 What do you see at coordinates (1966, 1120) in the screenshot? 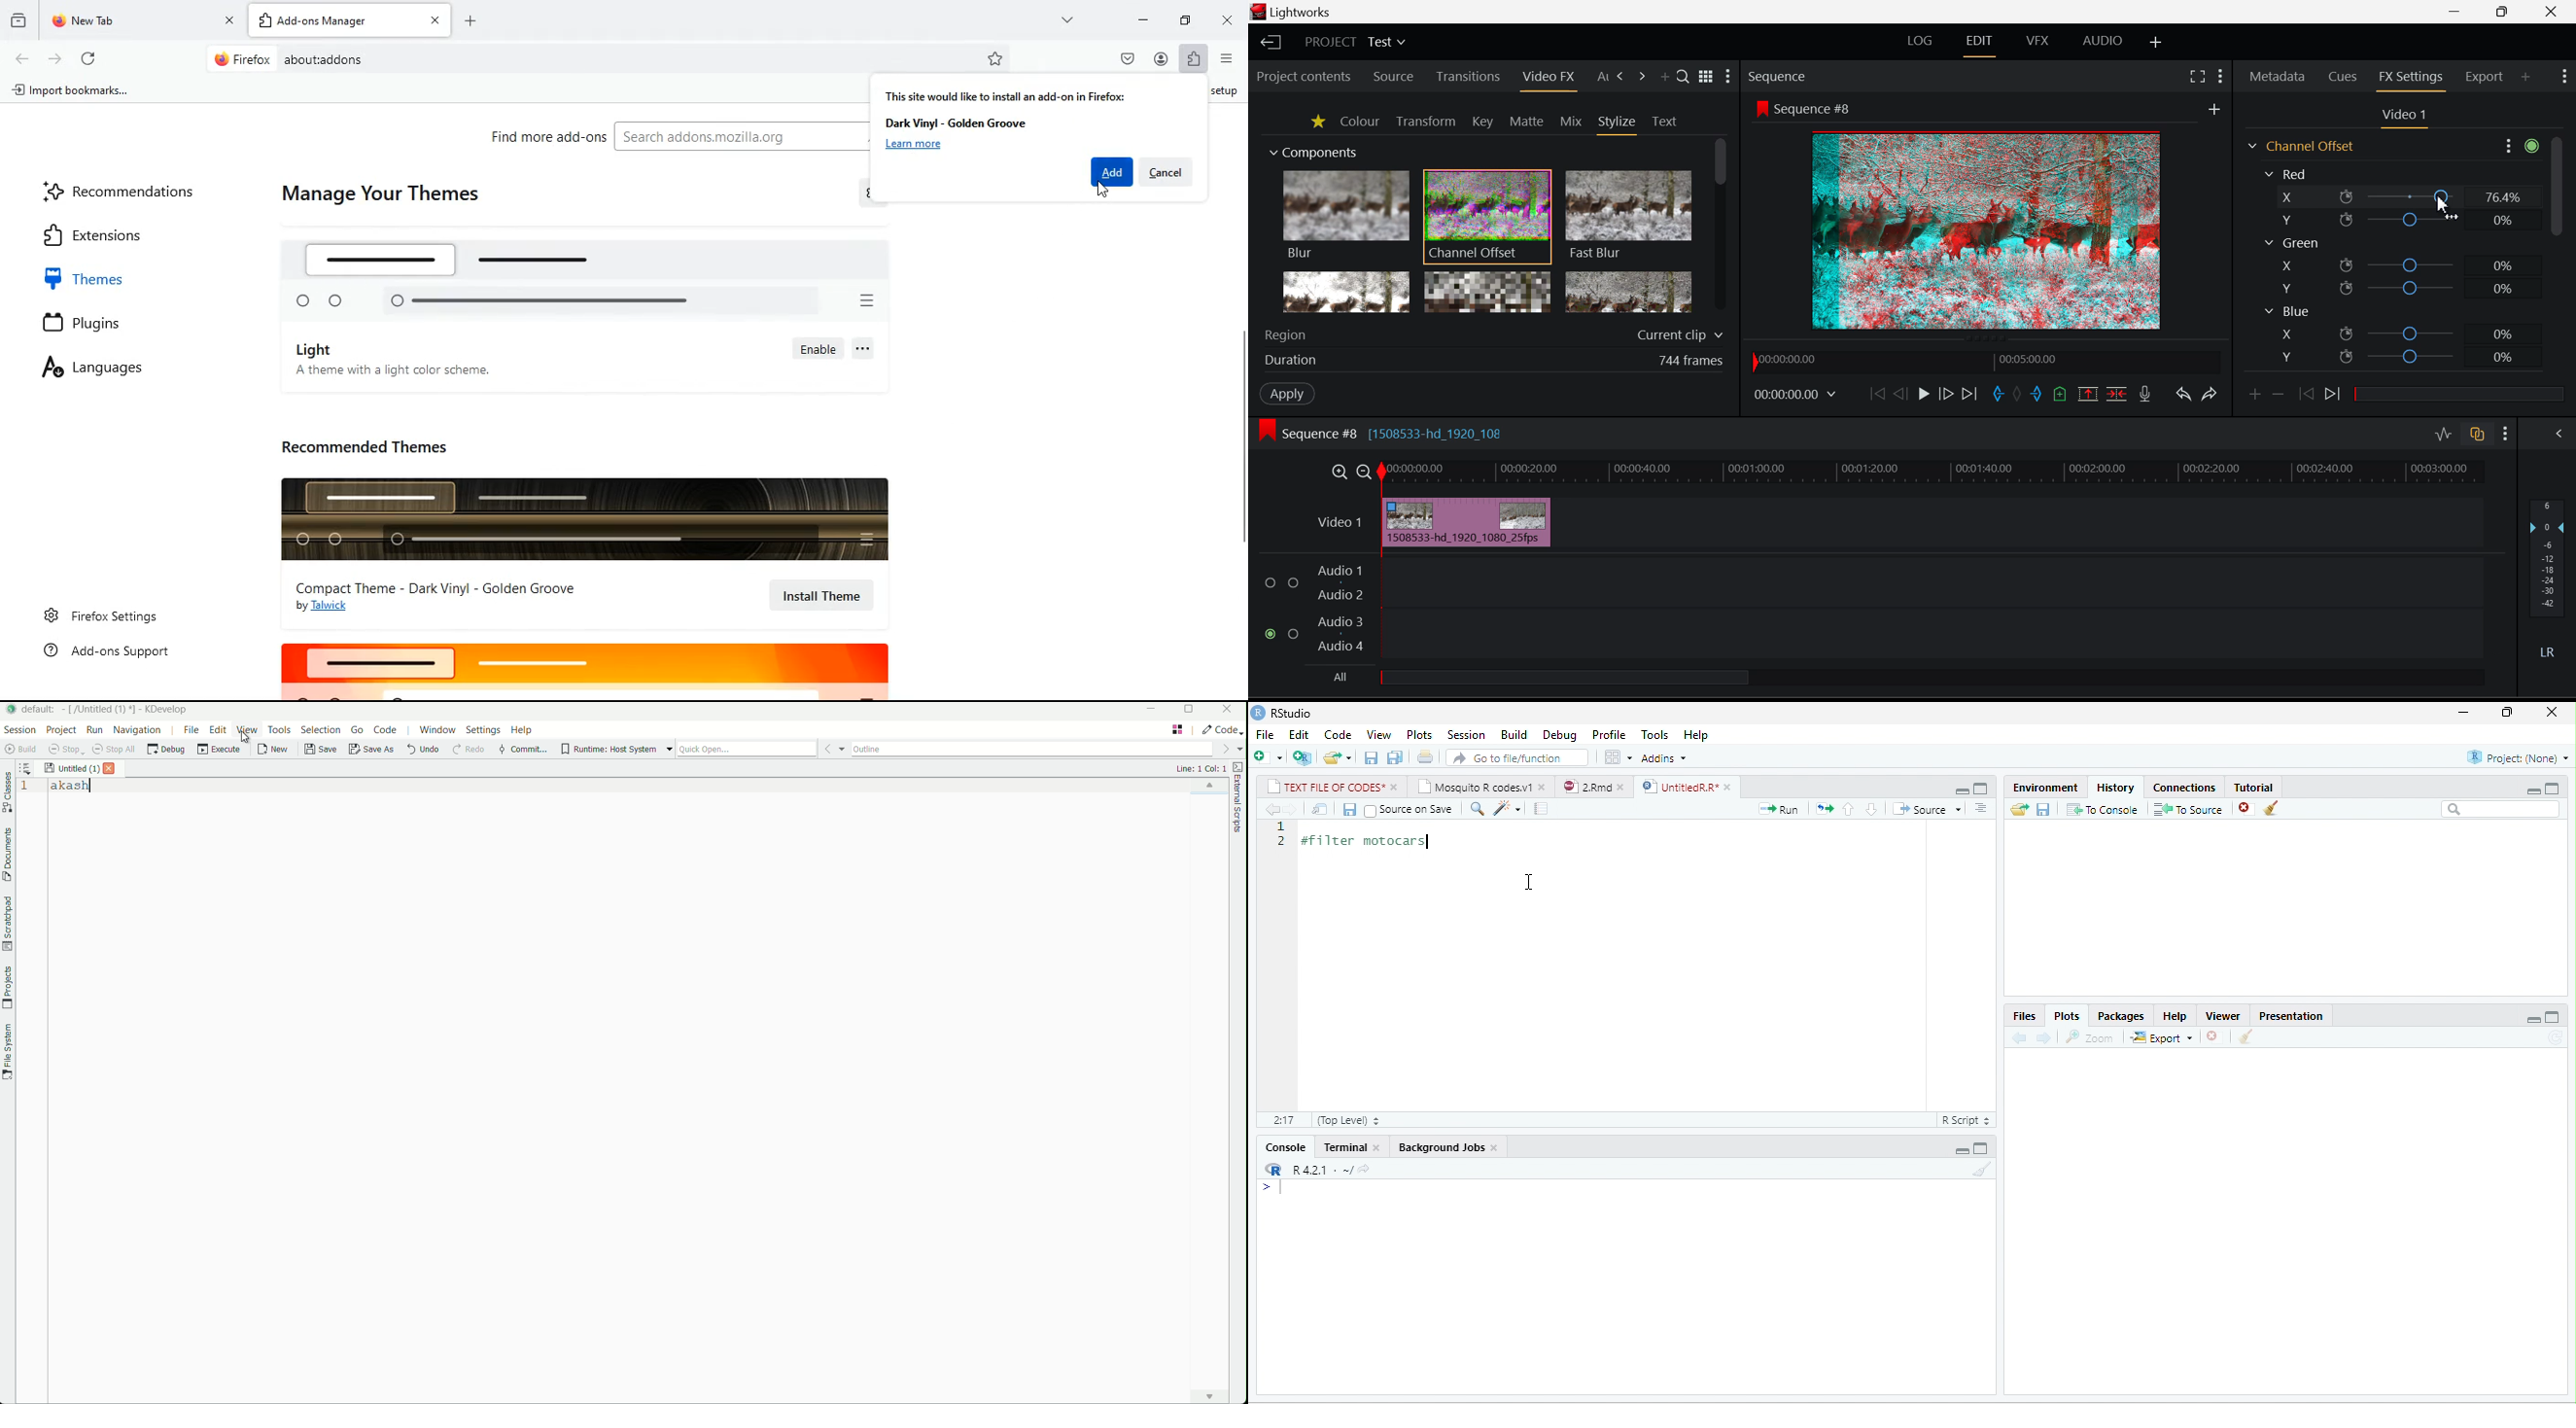
I see `R script` at bounding box center [1966, 1120].